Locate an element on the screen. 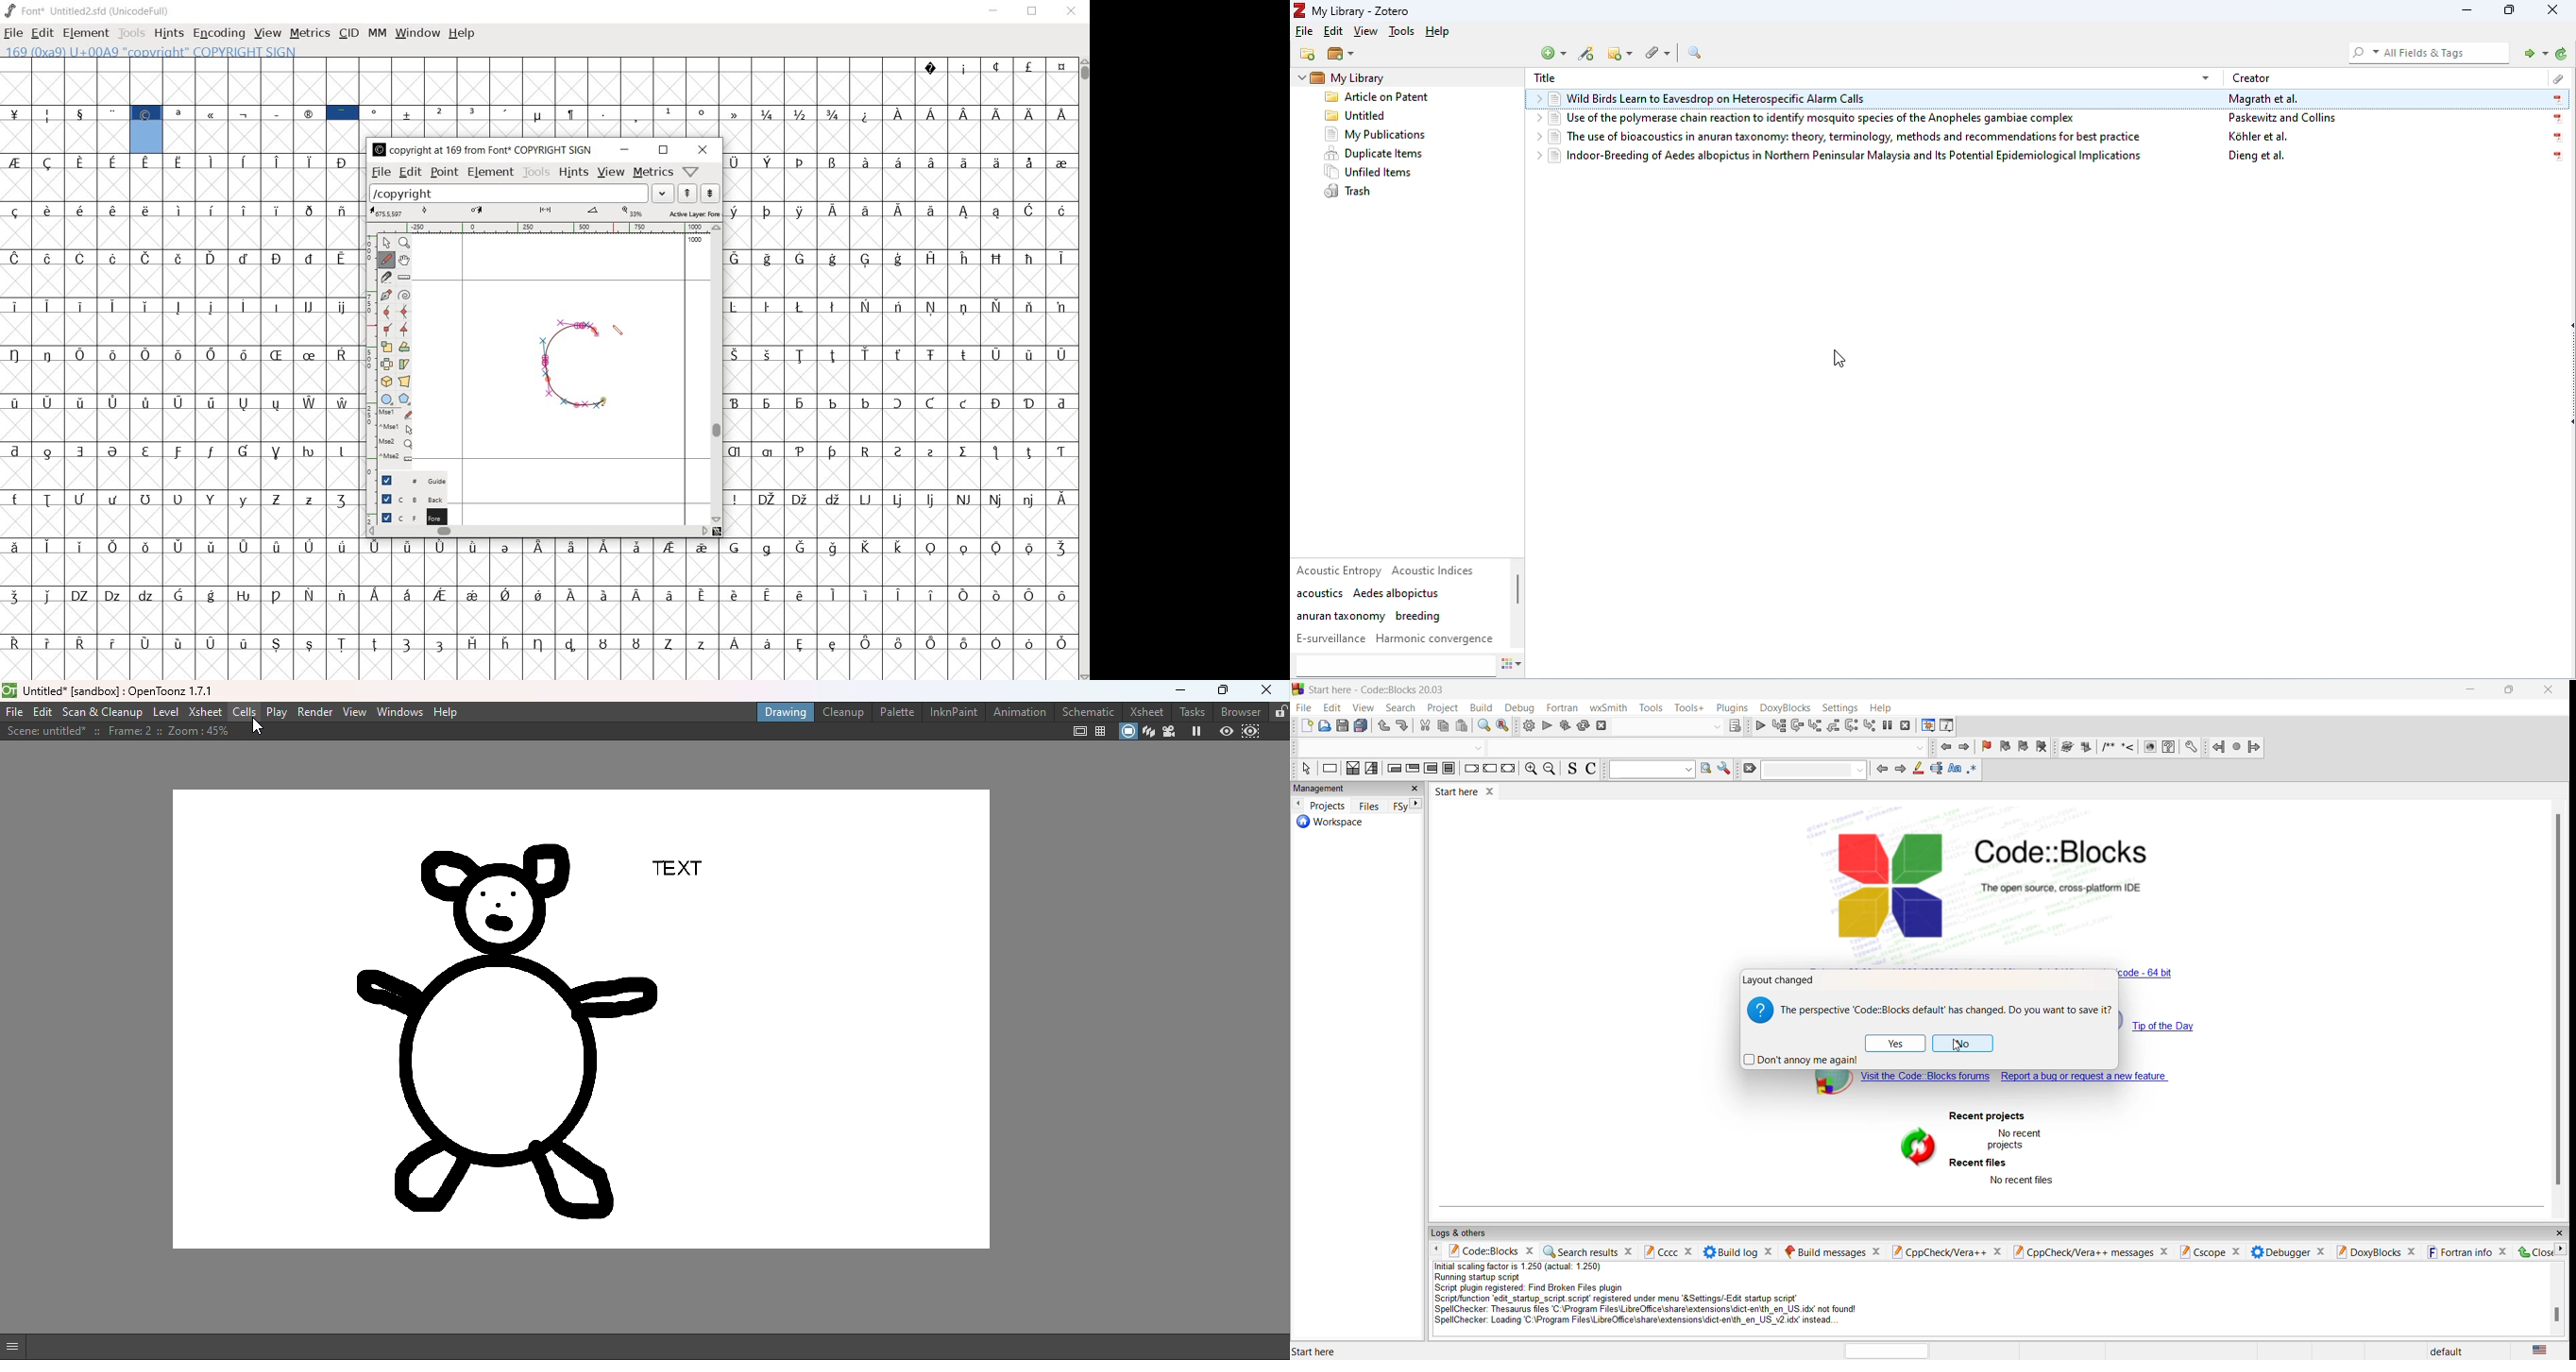  article on patent is located at coordinates (1377, 99).